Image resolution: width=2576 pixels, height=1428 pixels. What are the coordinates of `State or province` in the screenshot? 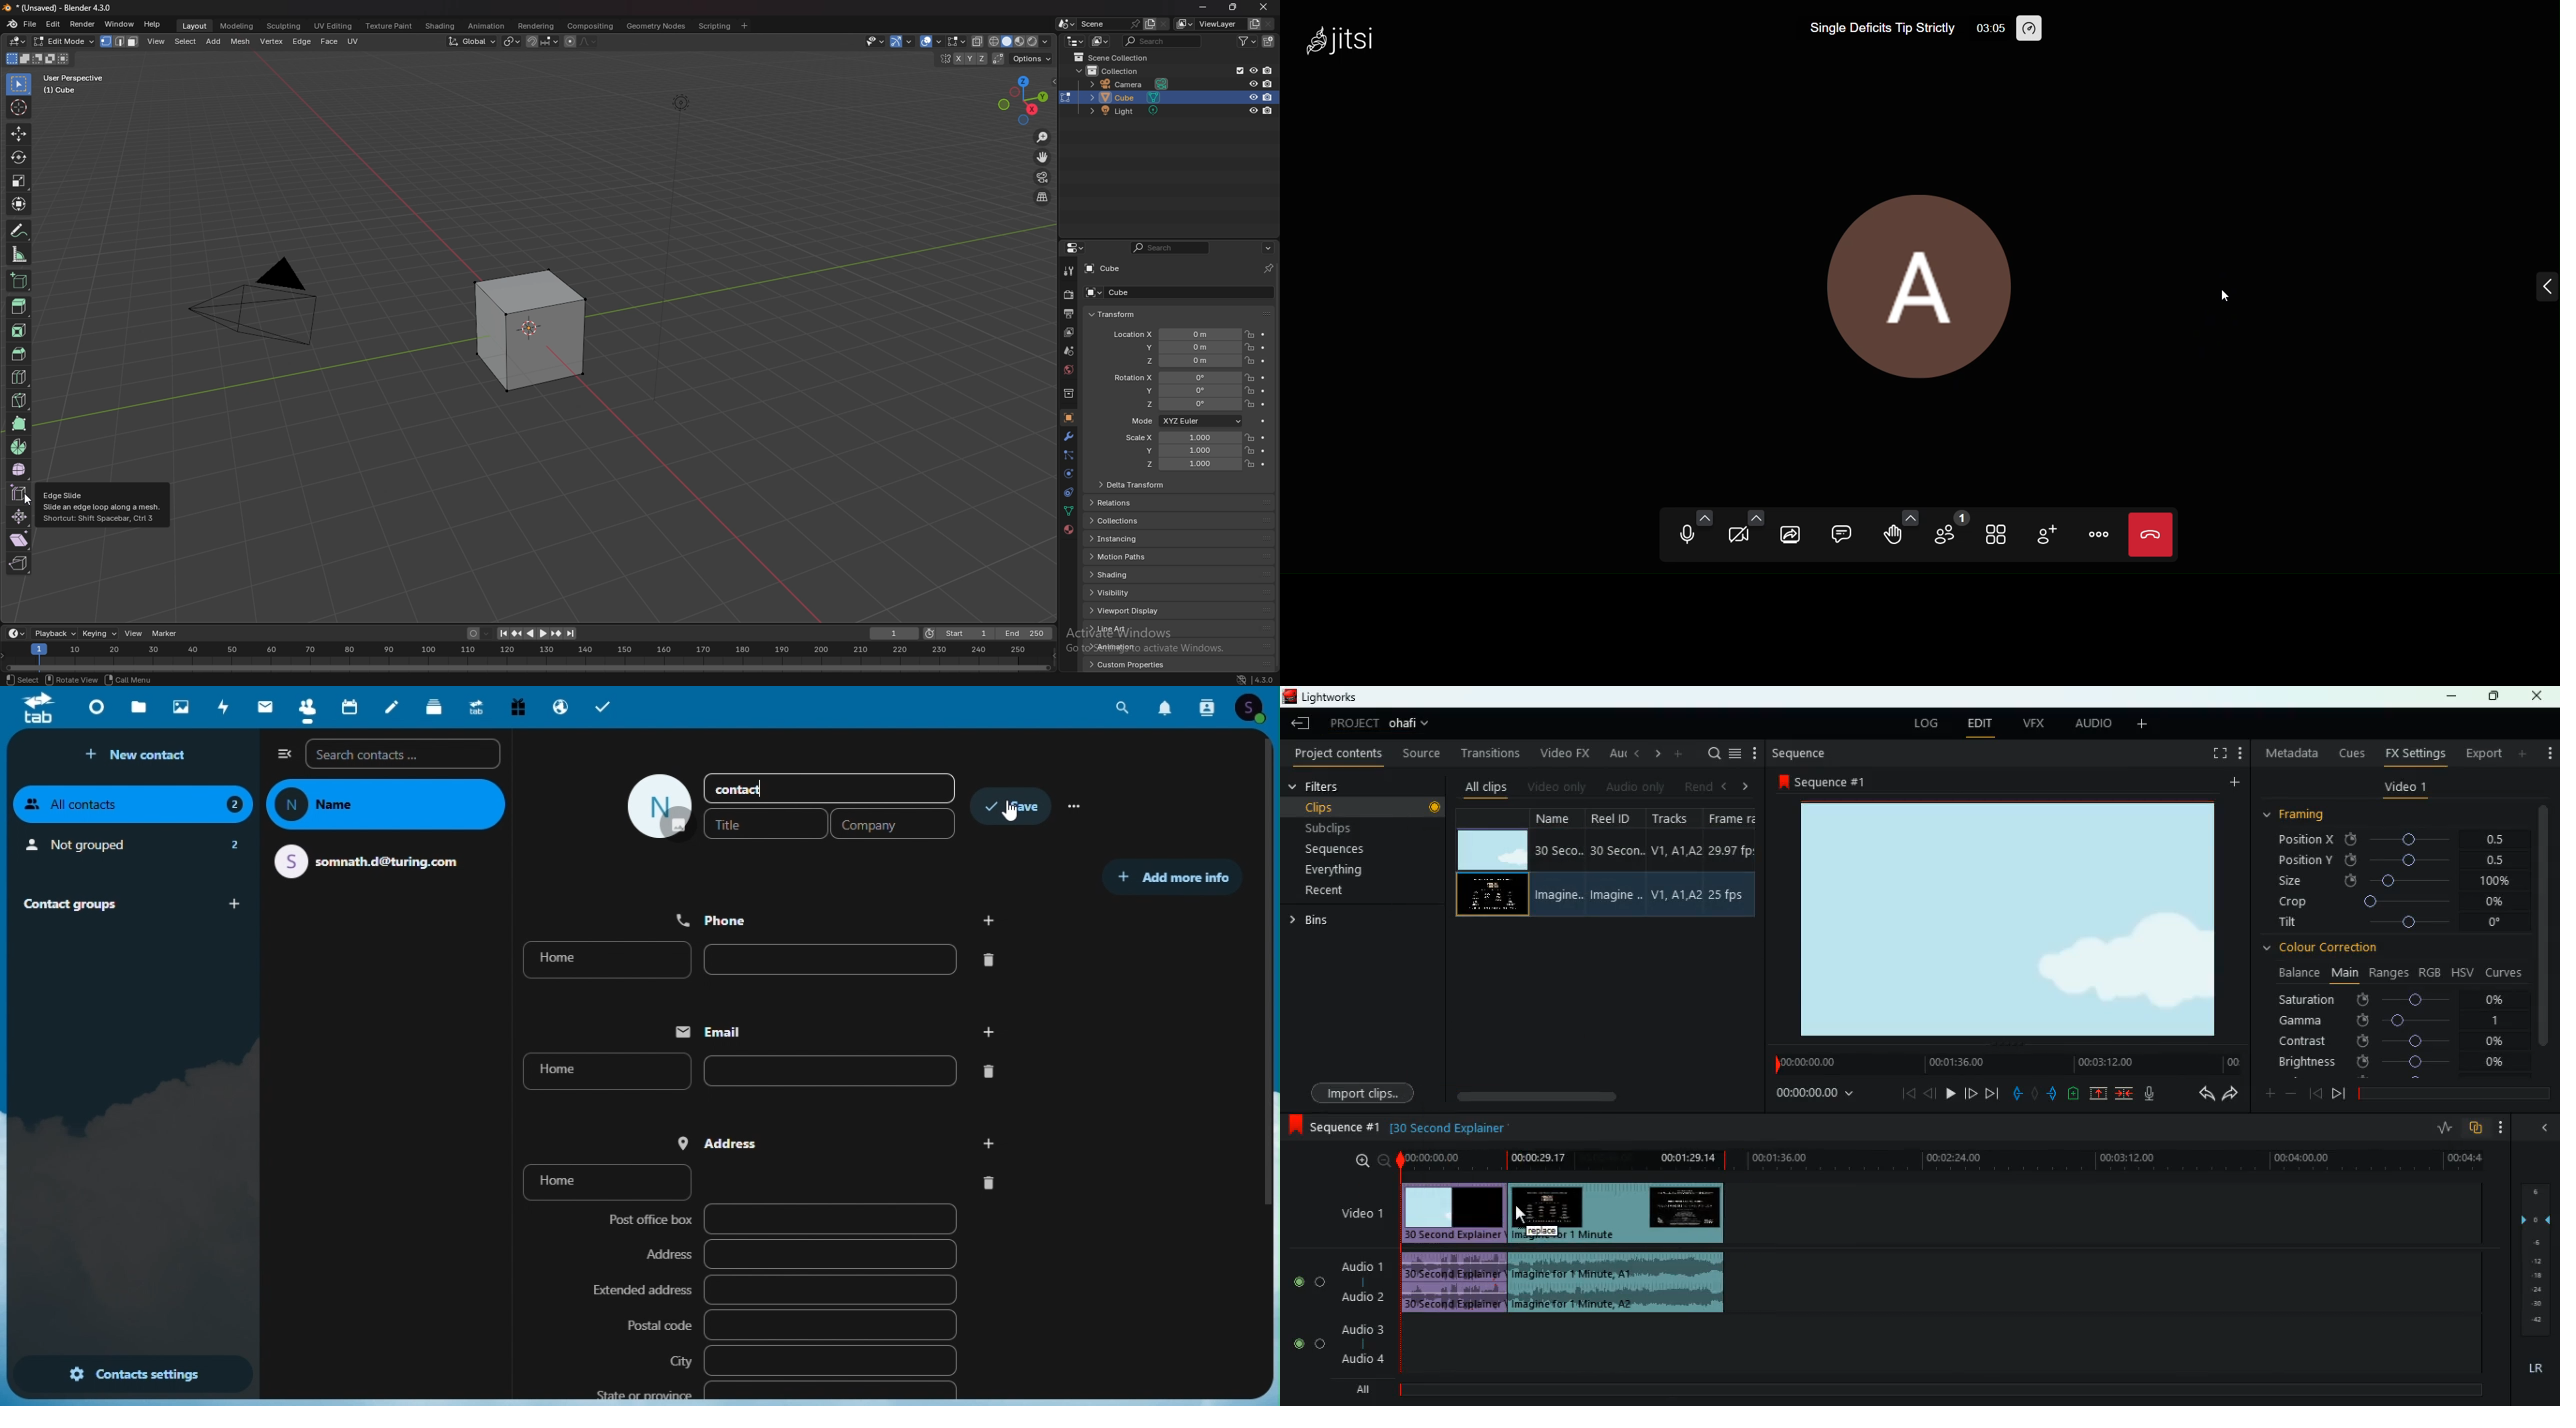 It's located at (773, 1390).